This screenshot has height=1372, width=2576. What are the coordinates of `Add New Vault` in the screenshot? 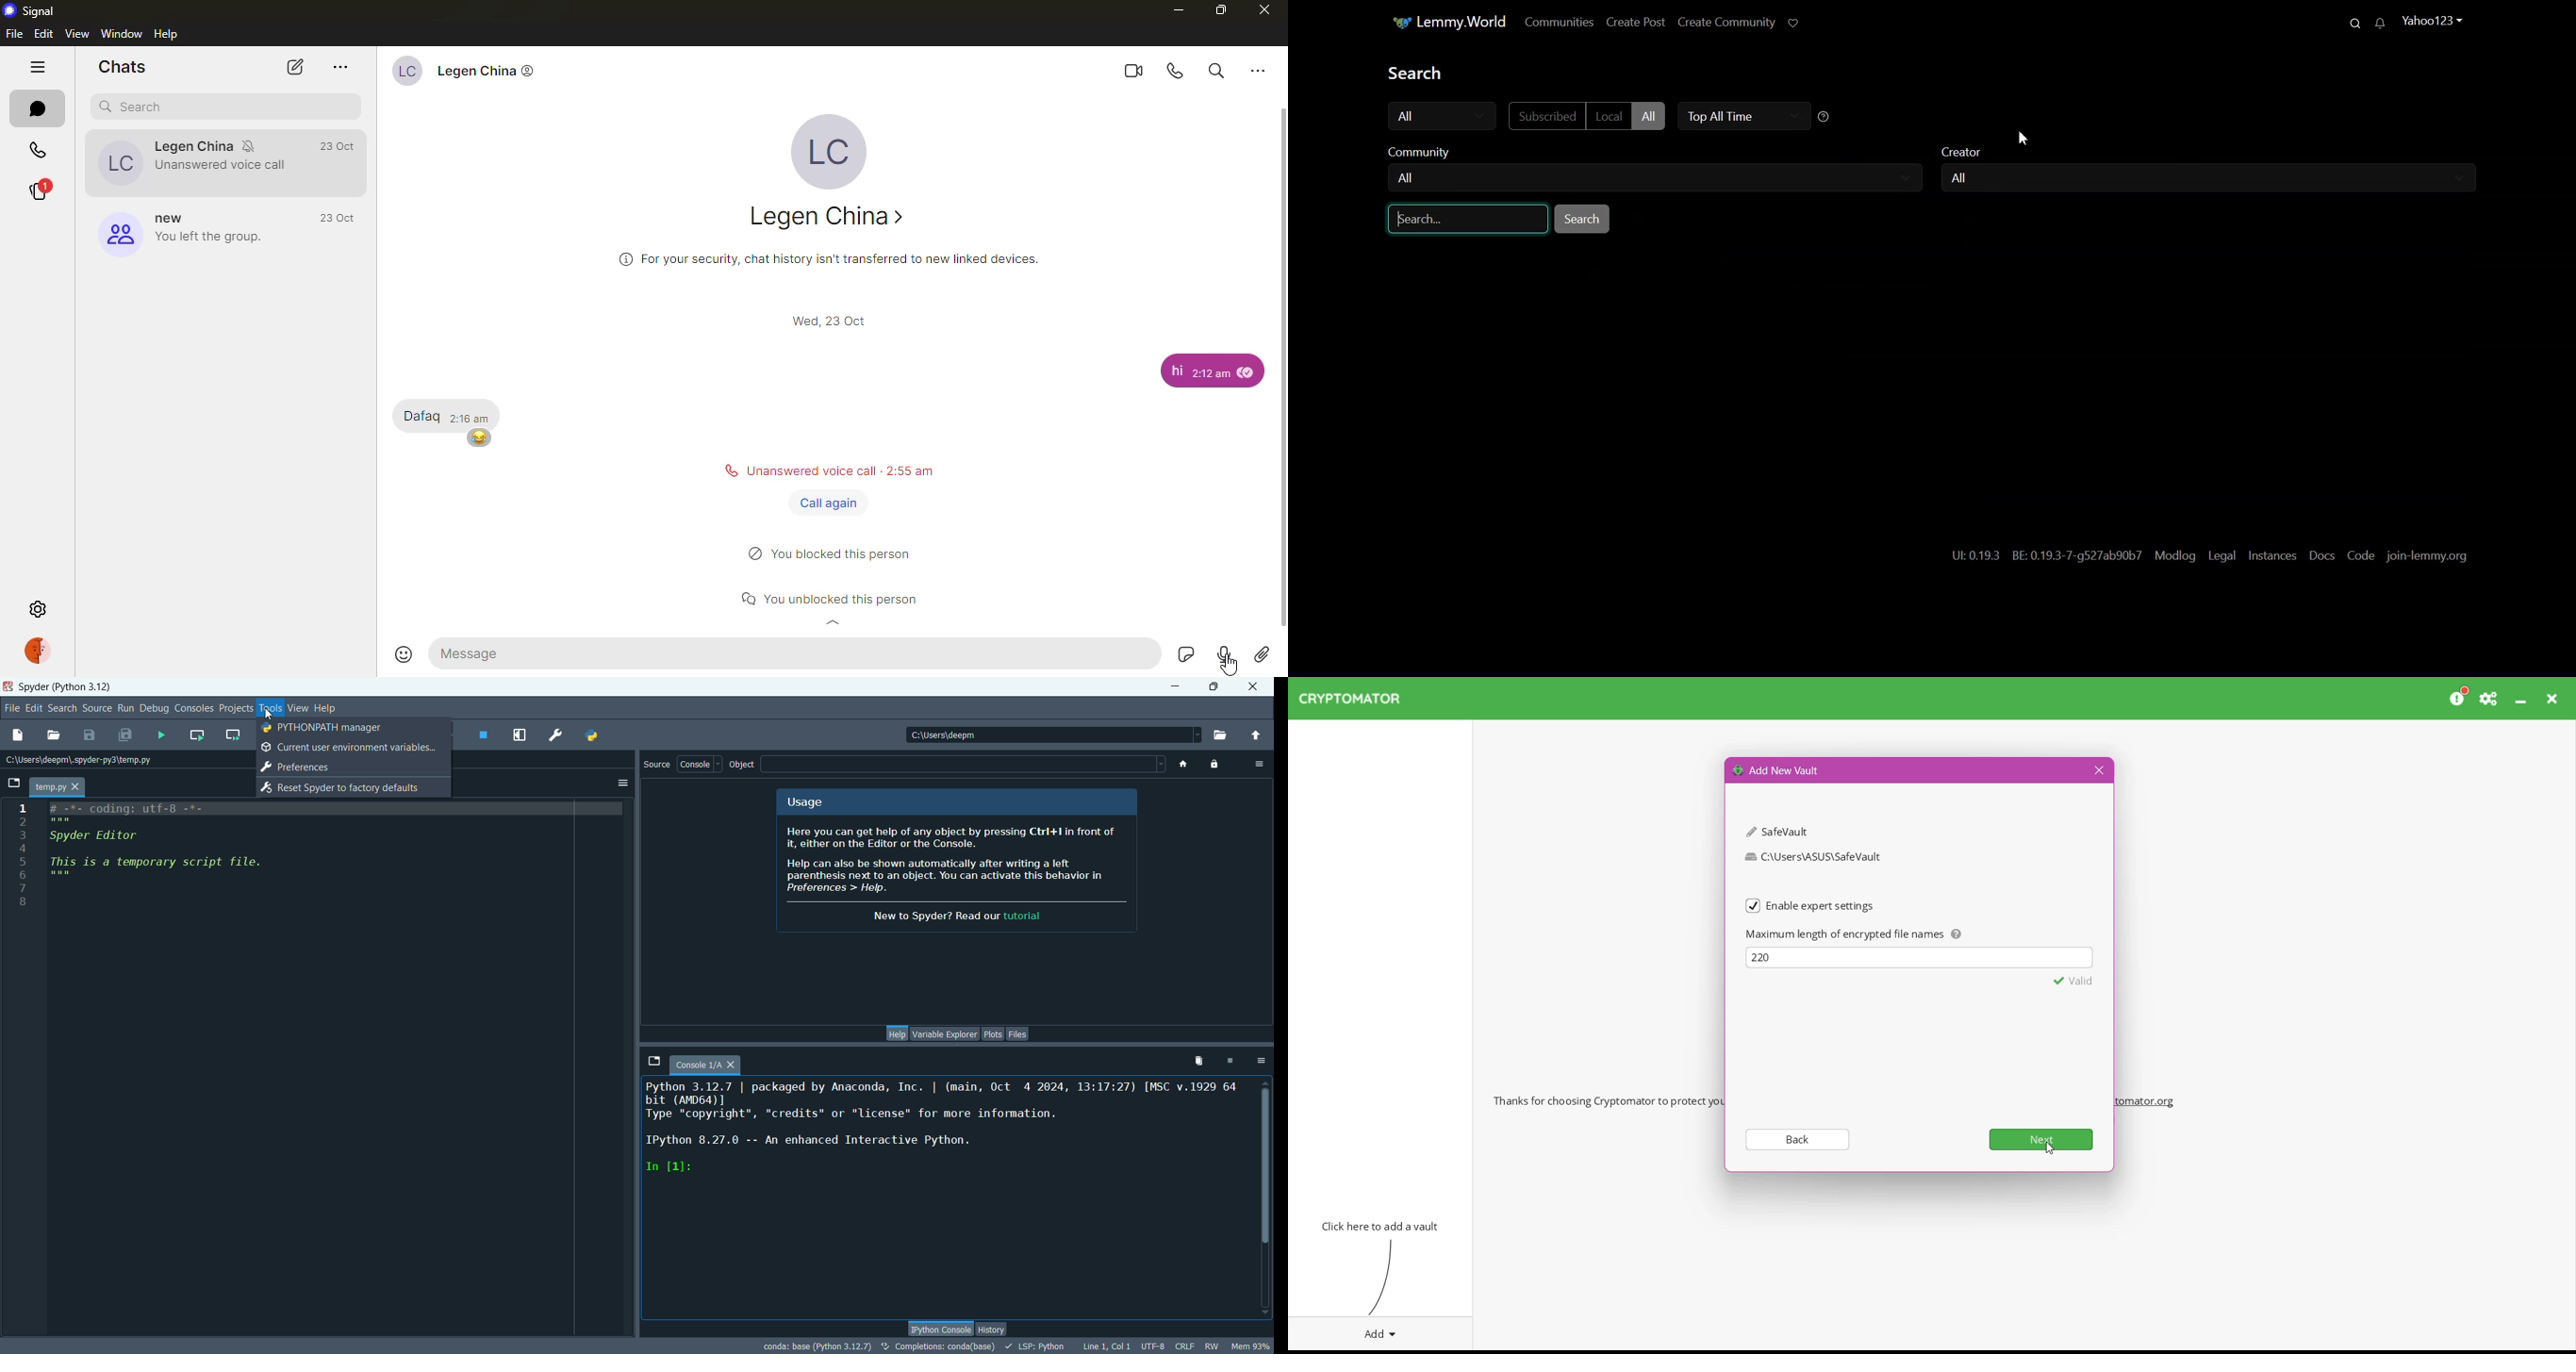 It's located at (1777, 769).